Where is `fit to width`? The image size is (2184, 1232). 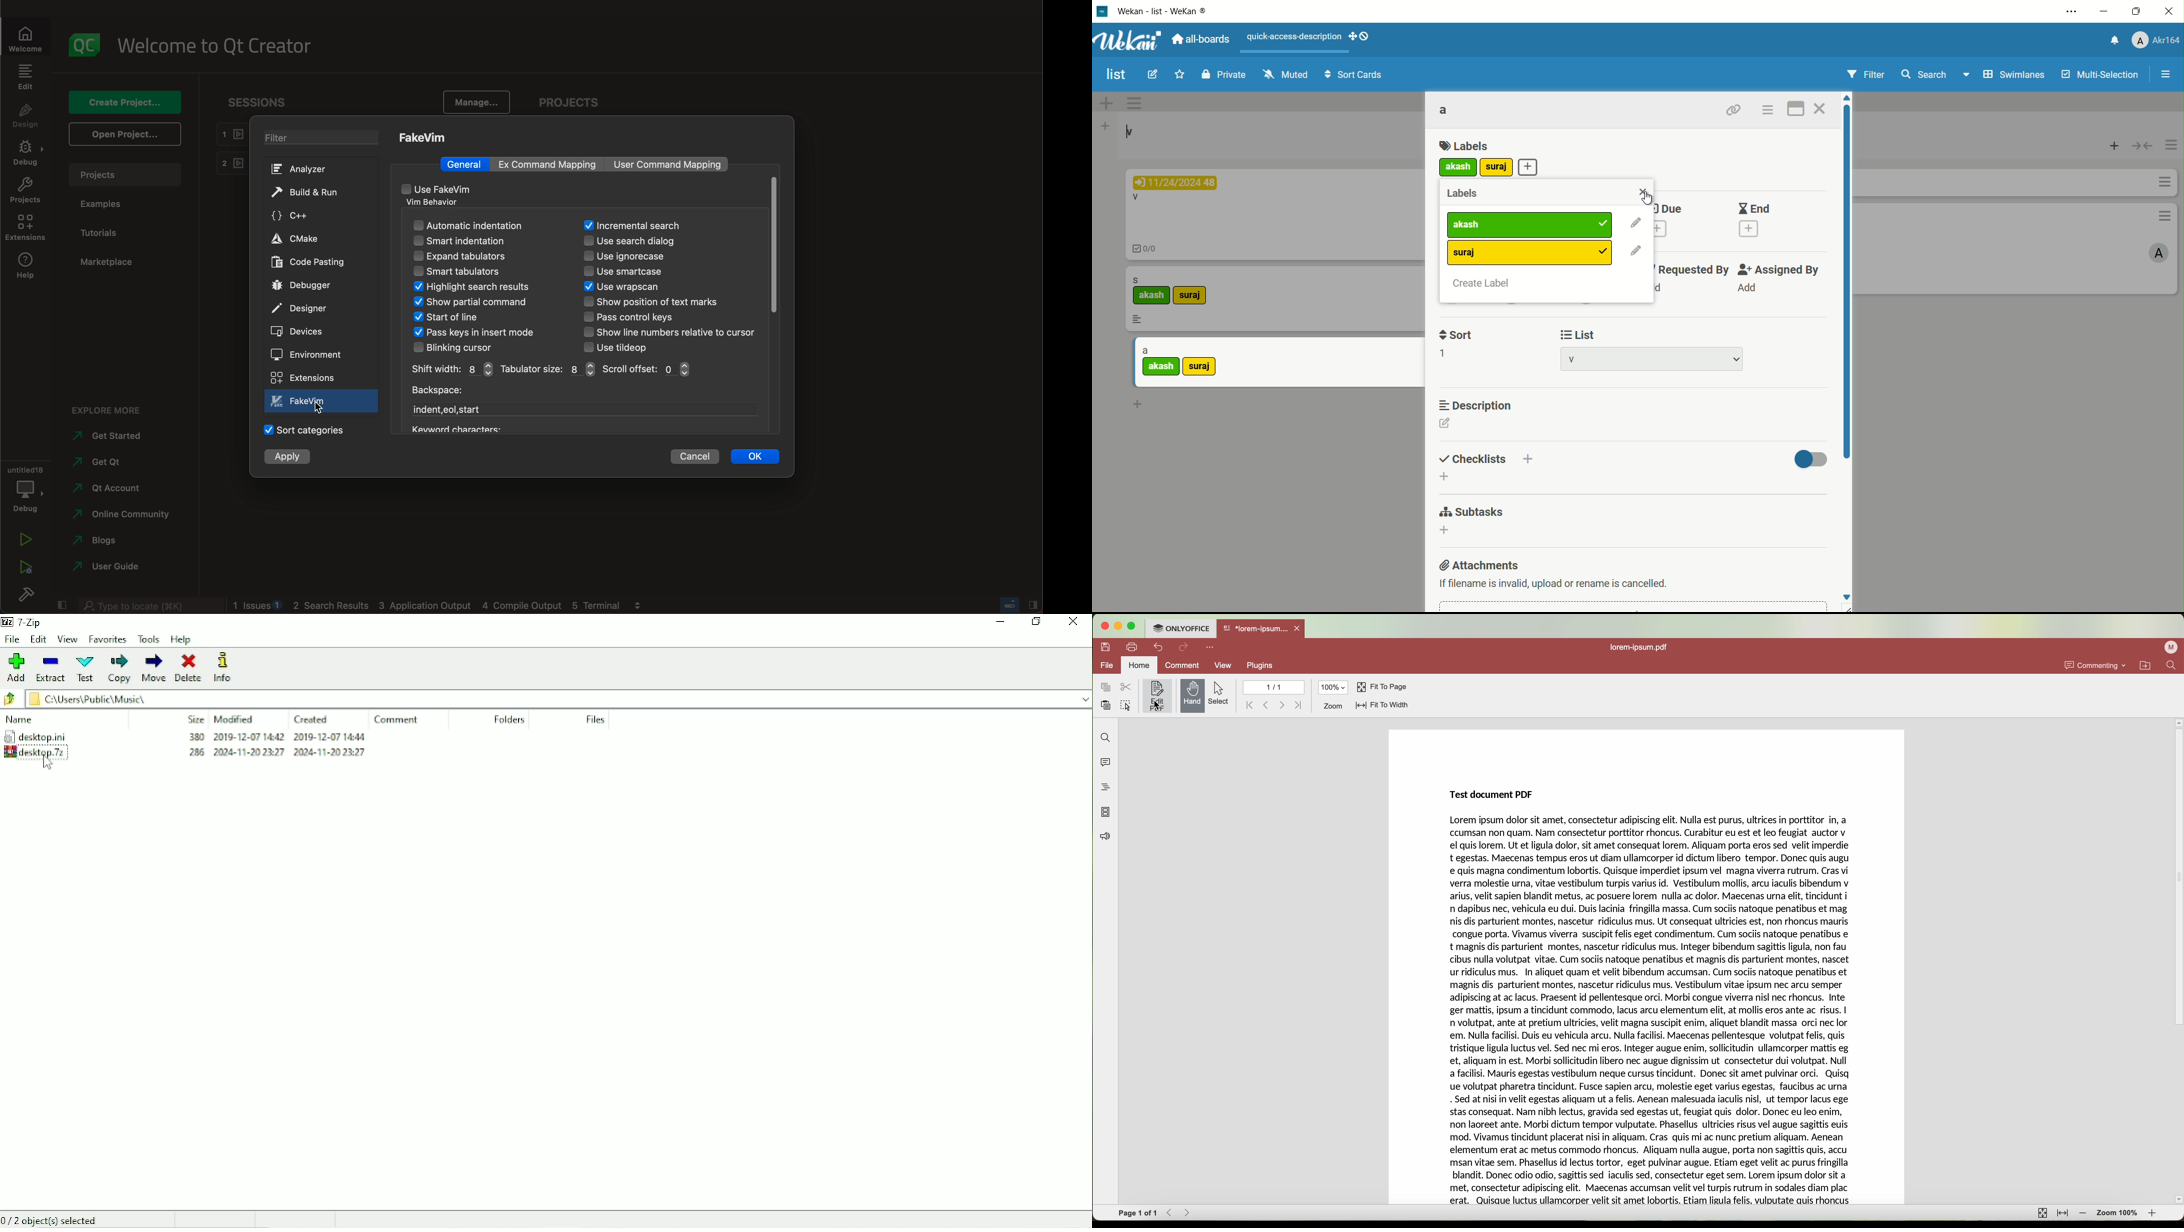 fit to width is located at coordinates (1382, 706).